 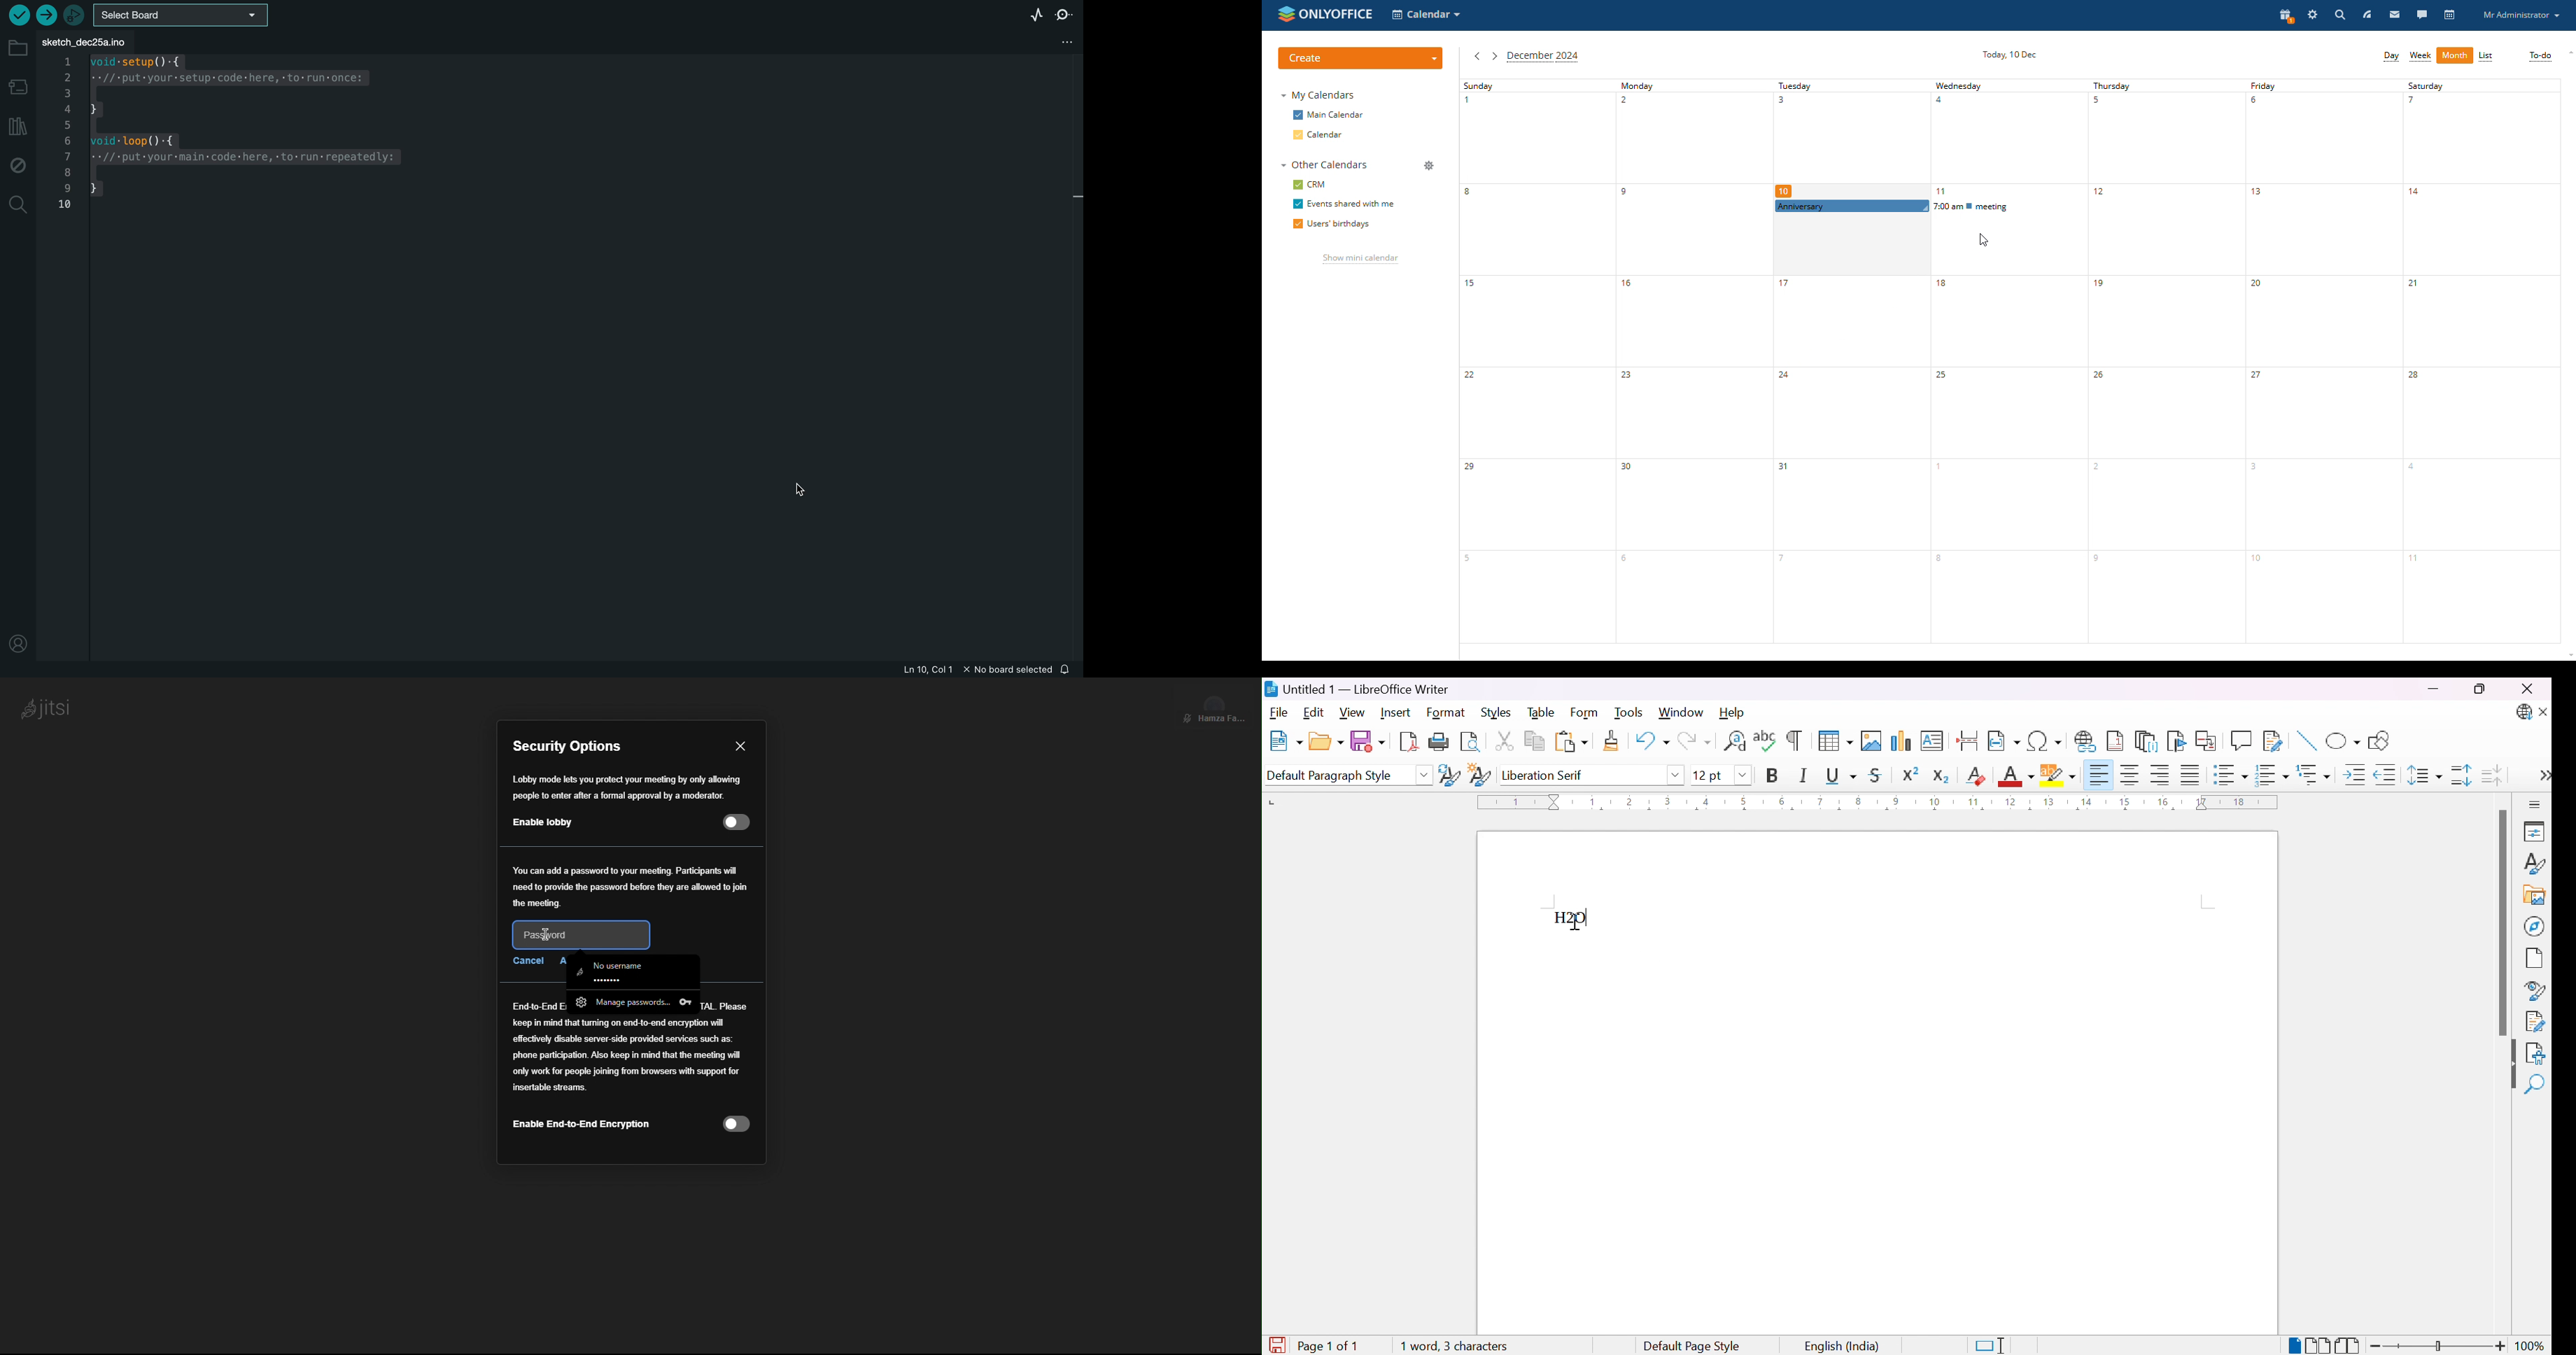 I want to click on End to End Encryption, so click(x=630, y=1075).